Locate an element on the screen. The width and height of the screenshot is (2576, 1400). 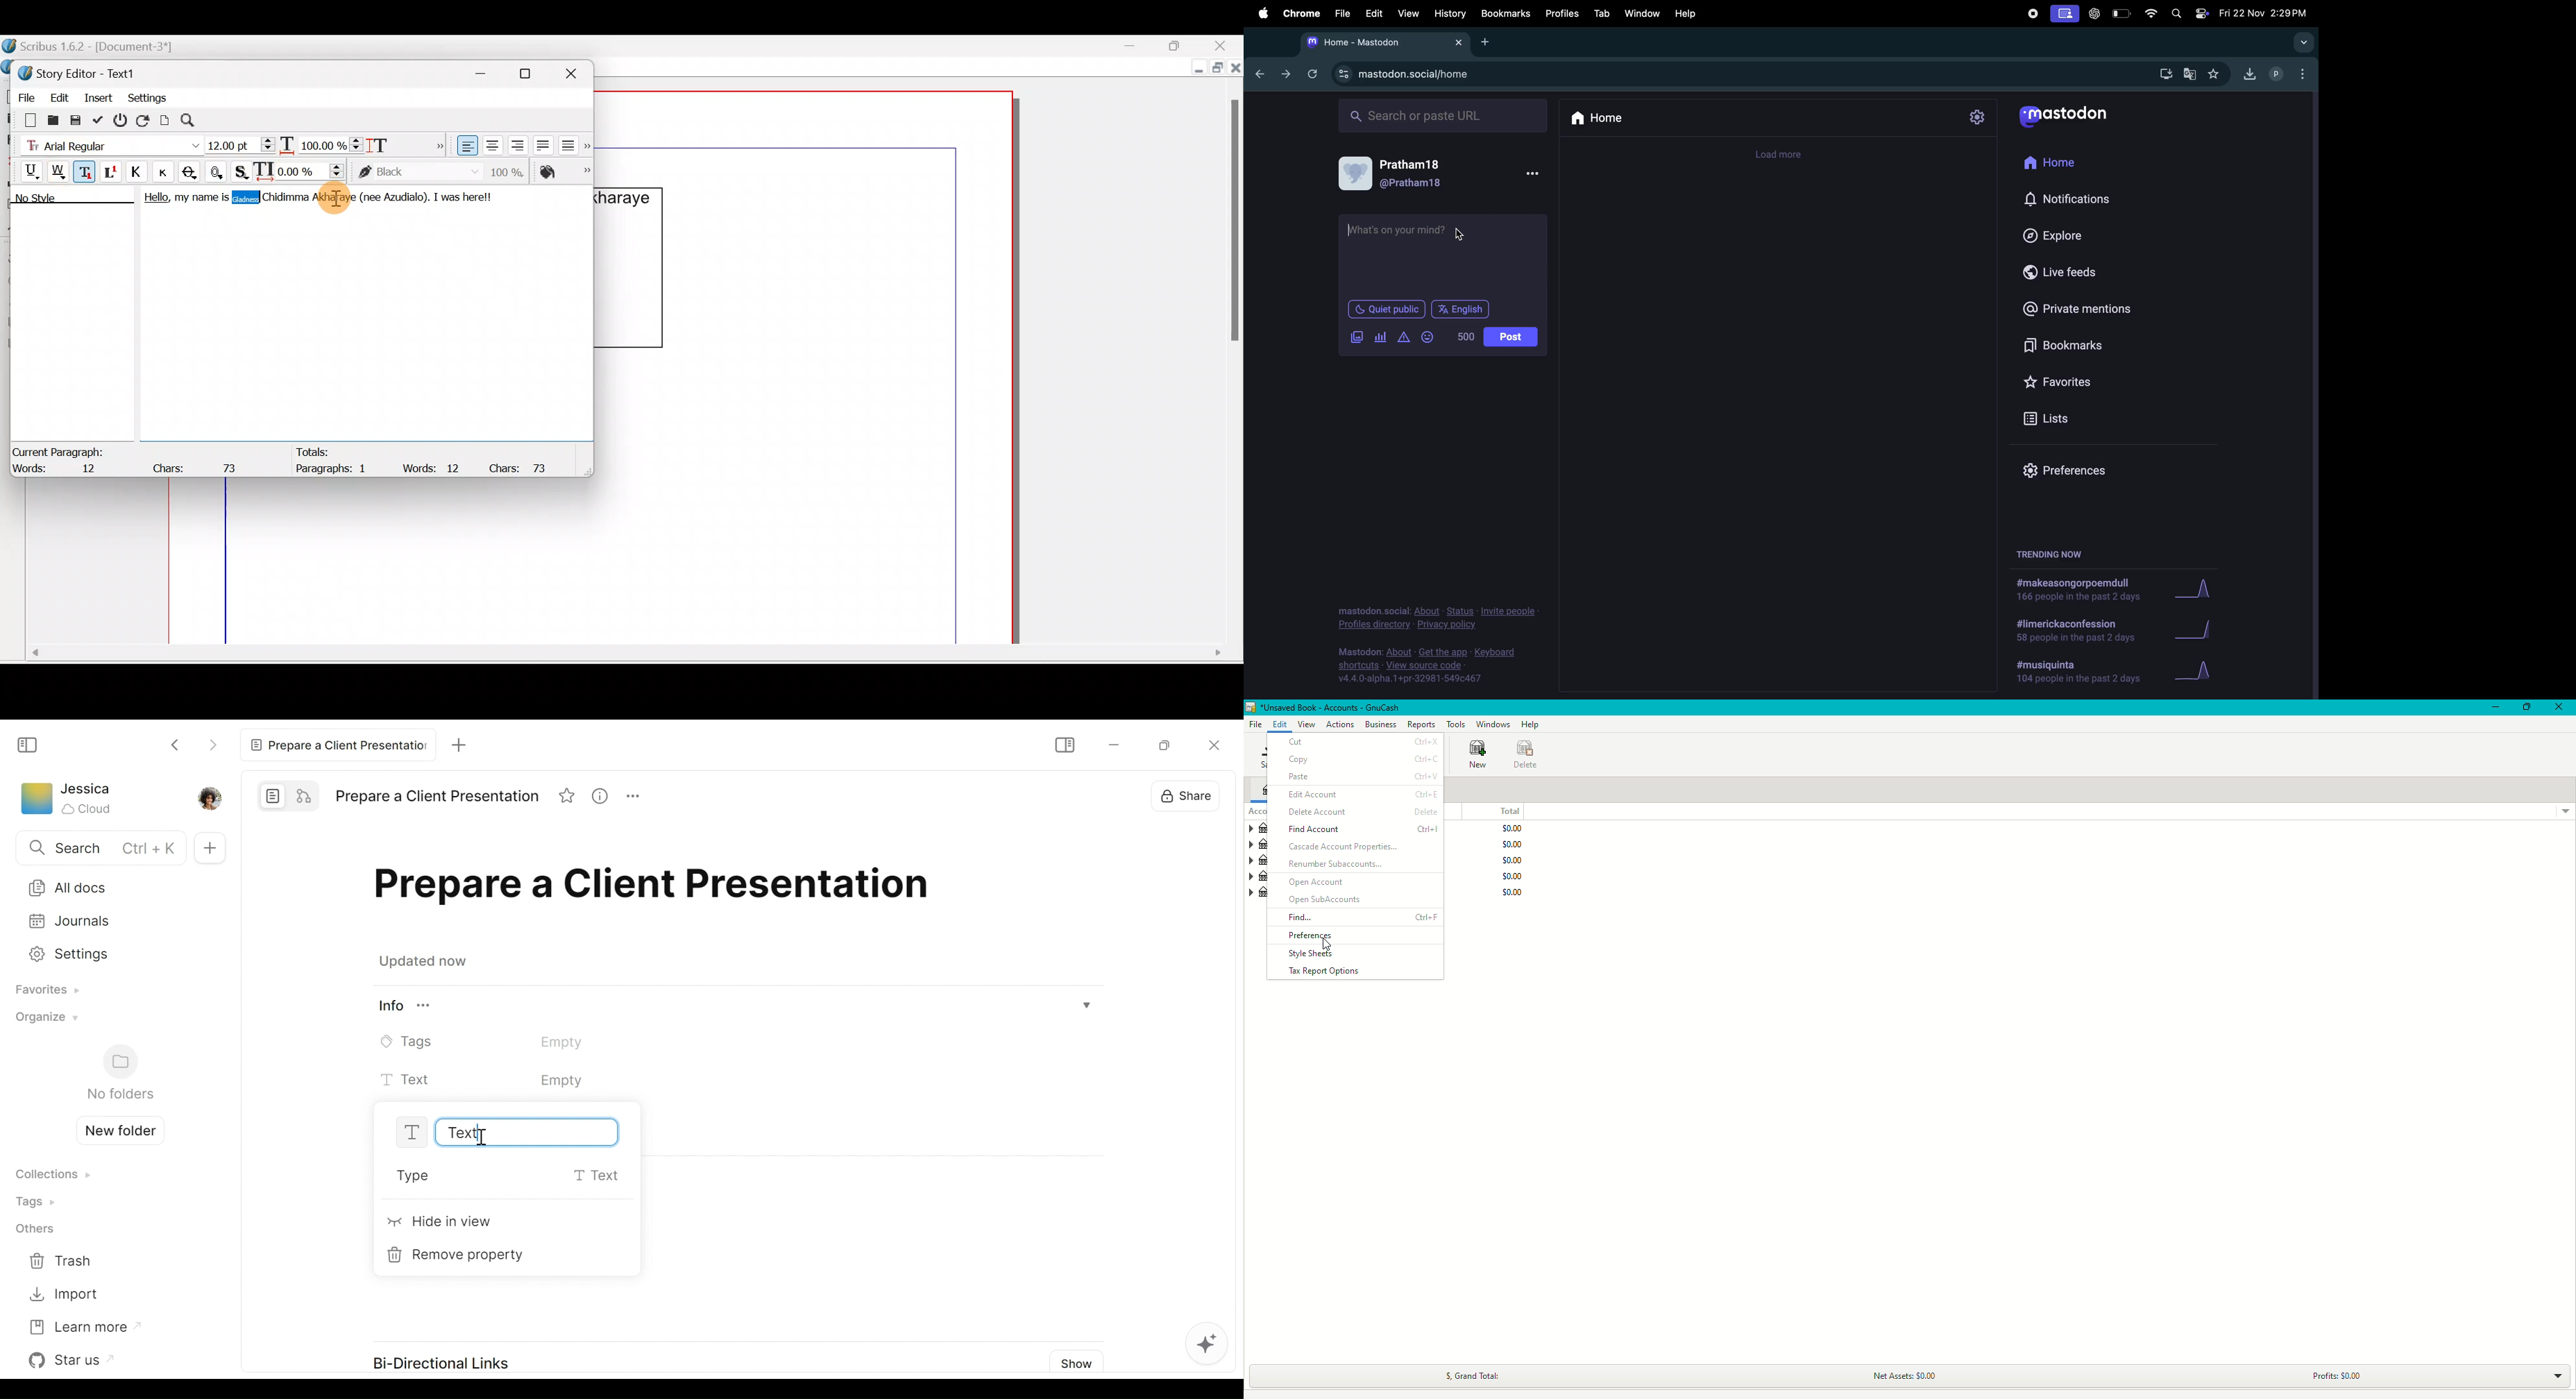
Words: 12 is located at coordinates (62, 470).